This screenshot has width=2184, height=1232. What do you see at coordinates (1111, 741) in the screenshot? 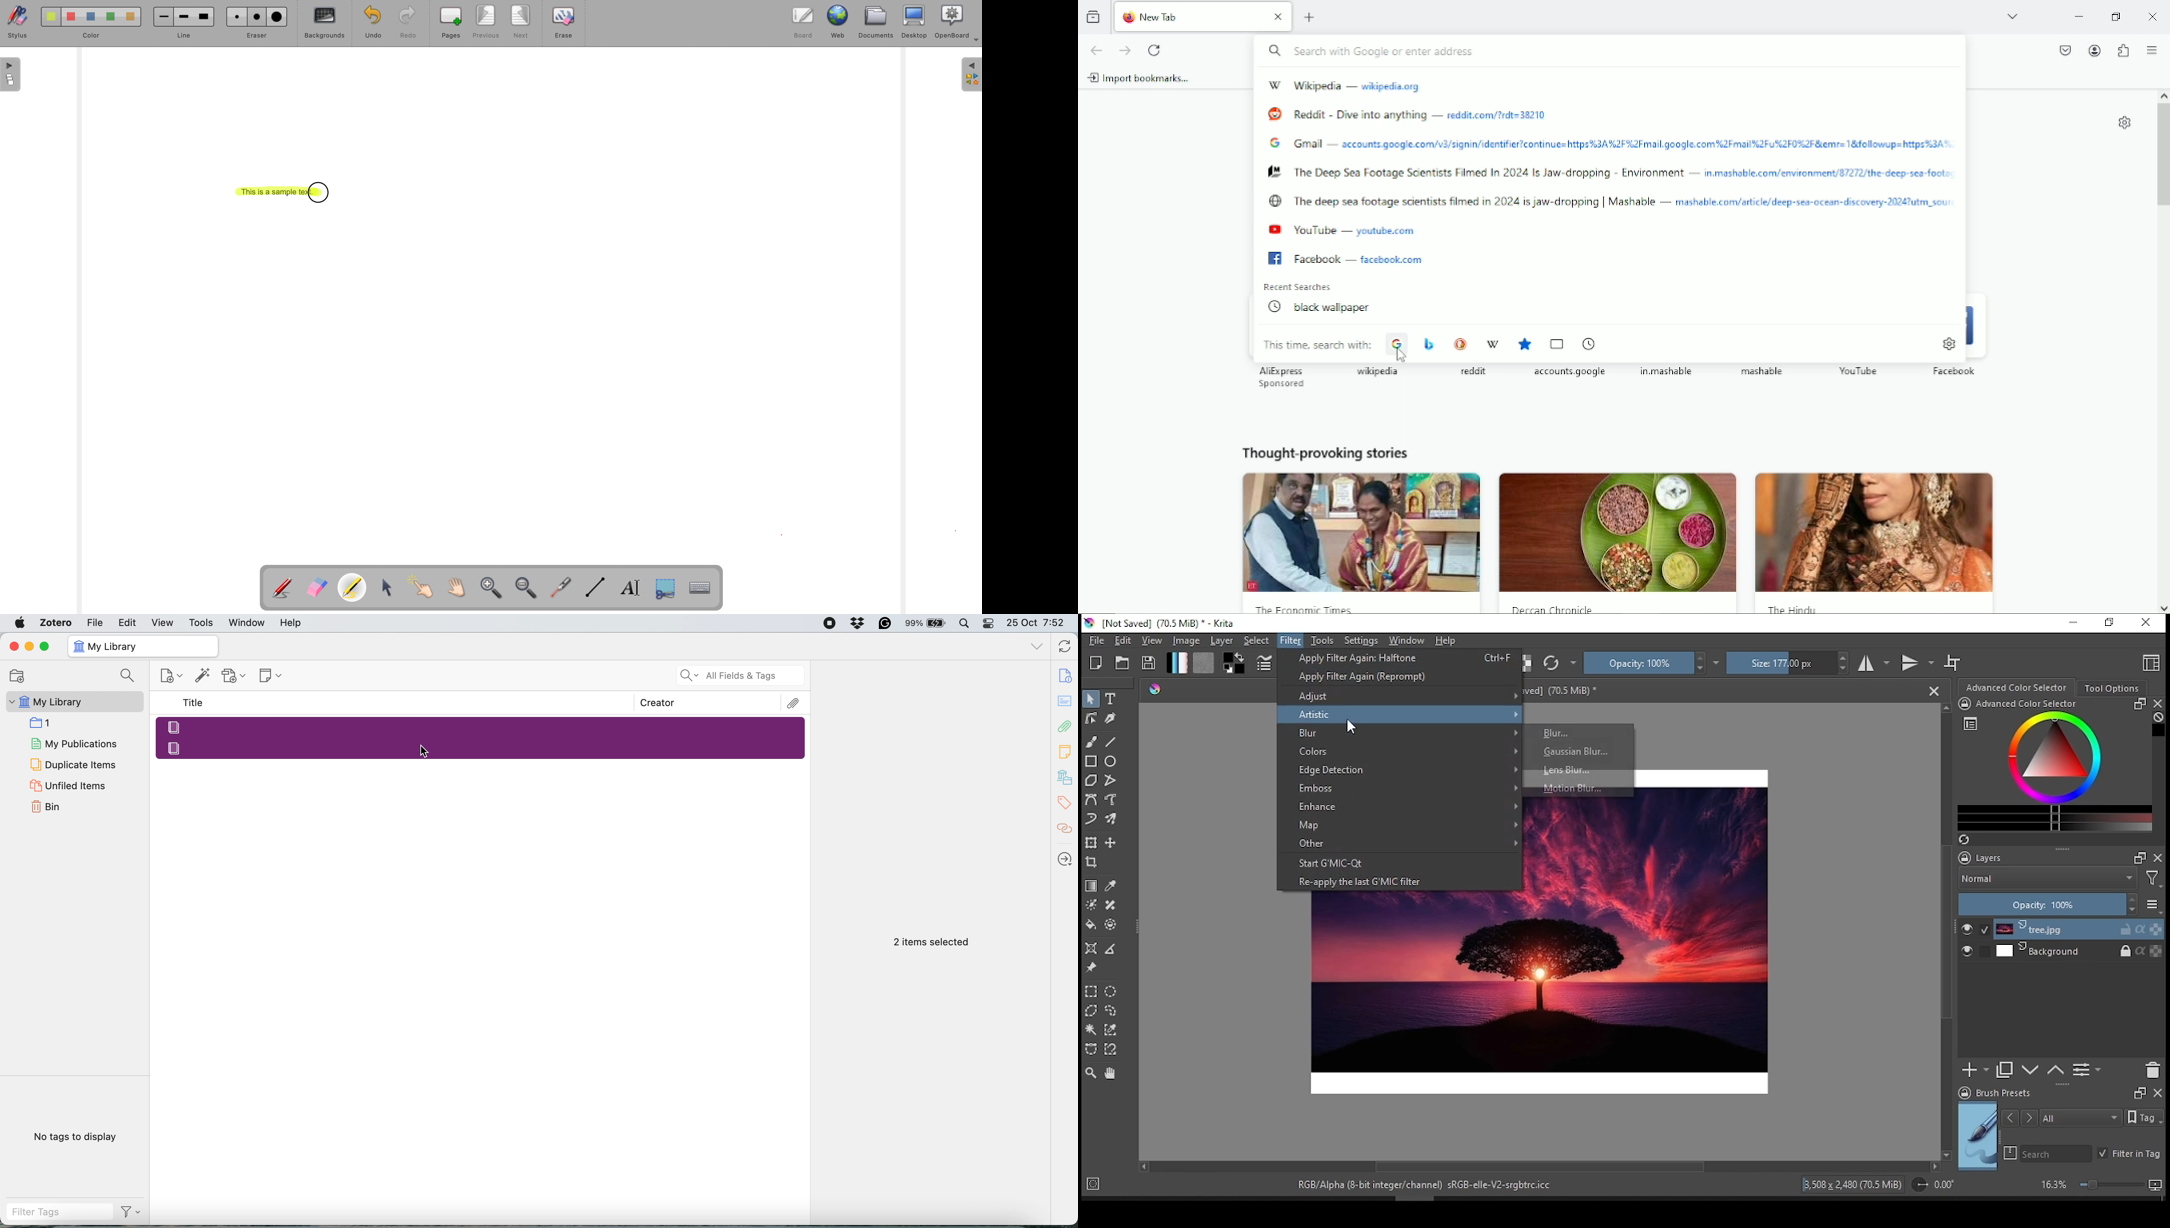
I see `line tool` at bounding box center [1111, 741].